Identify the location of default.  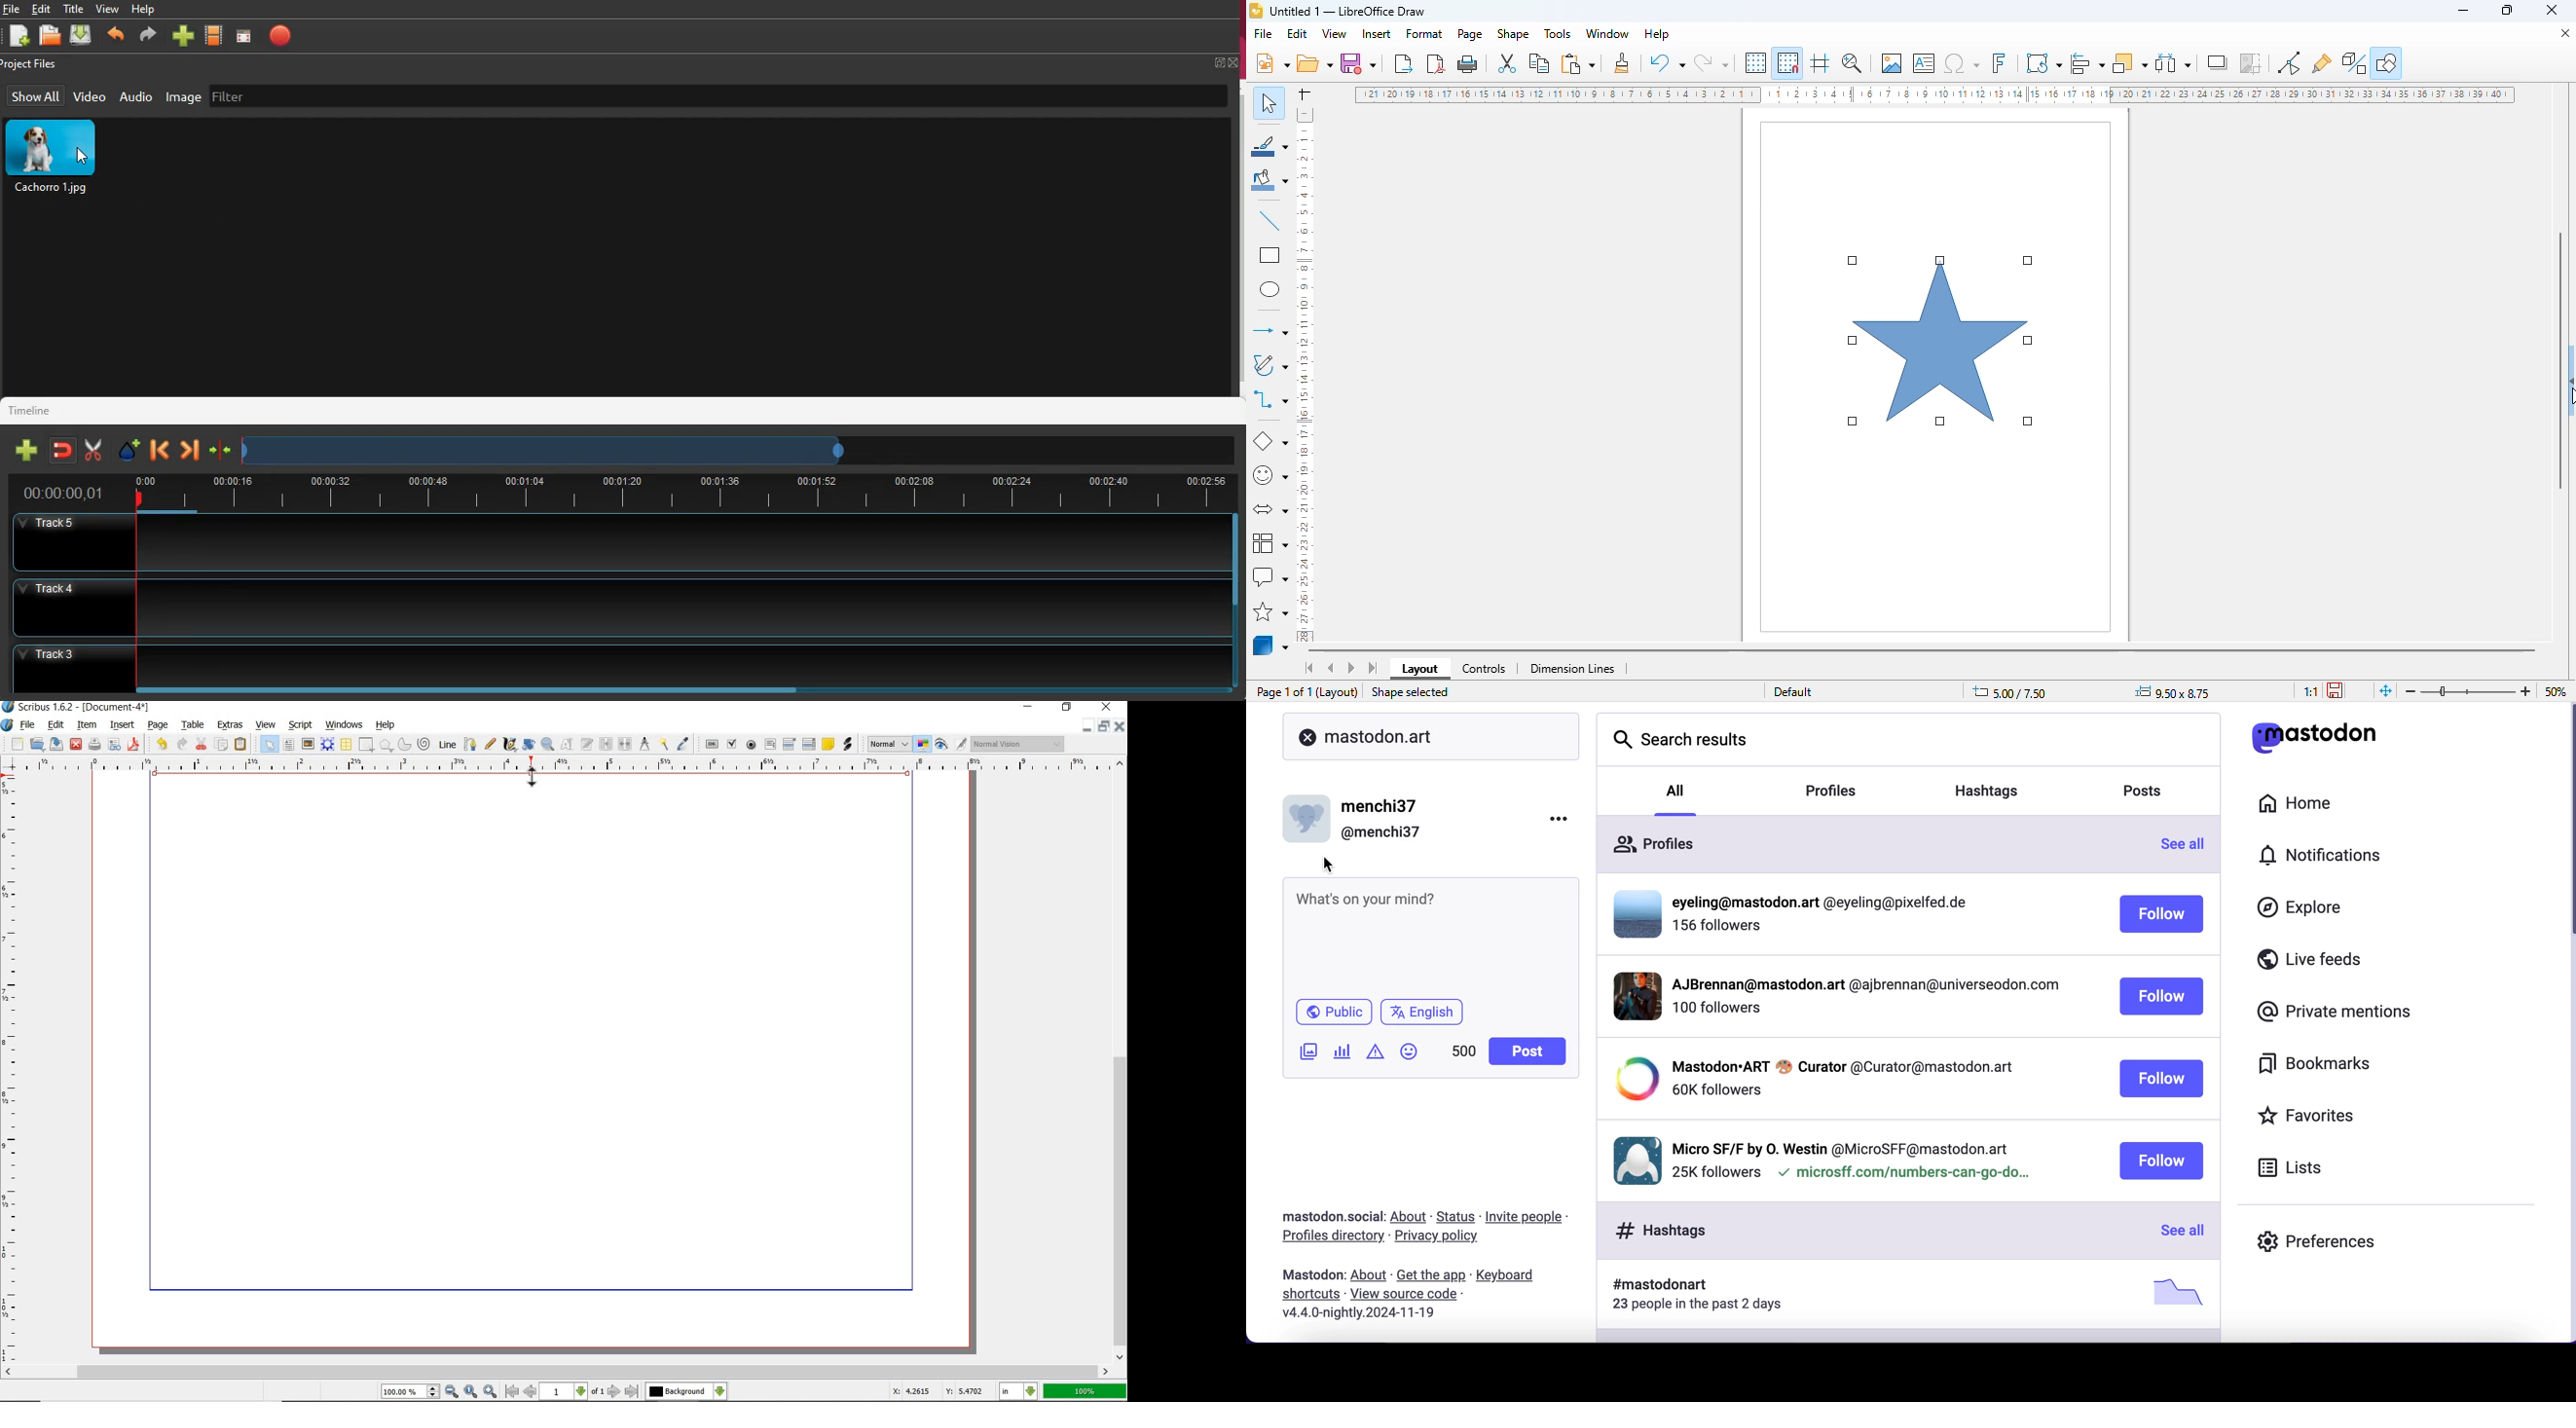
(1793, 690).